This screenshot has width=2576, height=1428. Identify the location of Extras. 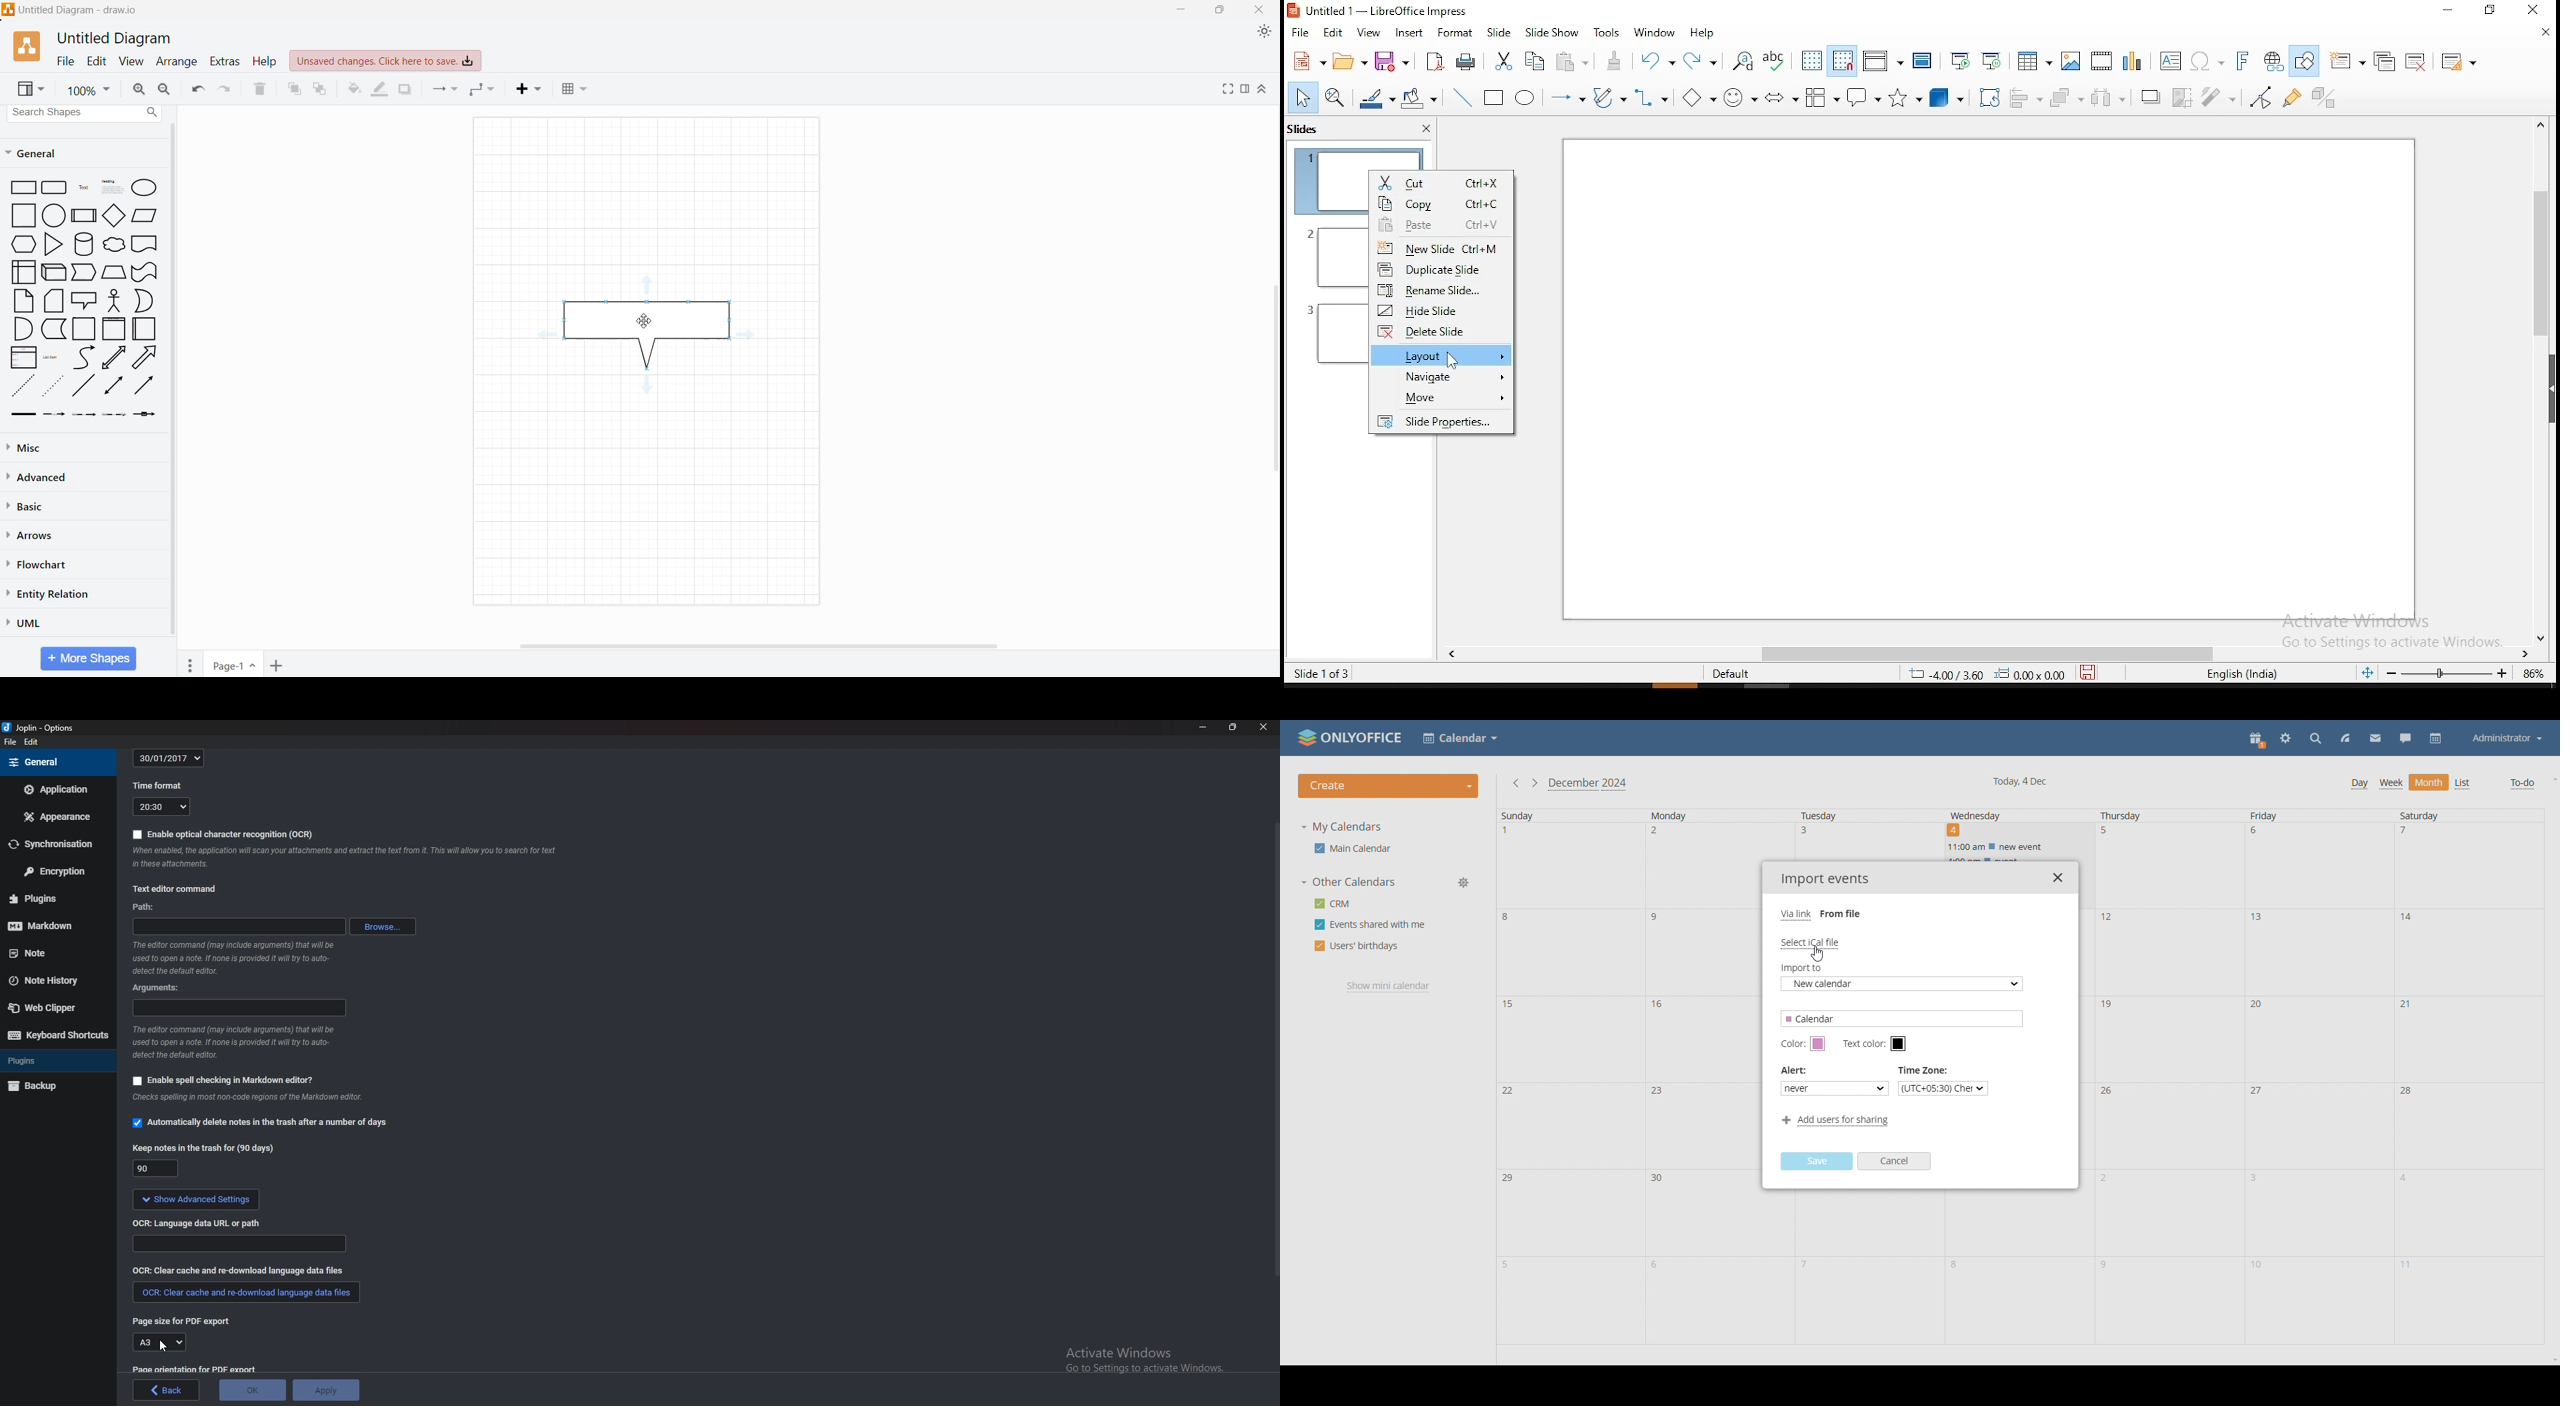
(226, 62).